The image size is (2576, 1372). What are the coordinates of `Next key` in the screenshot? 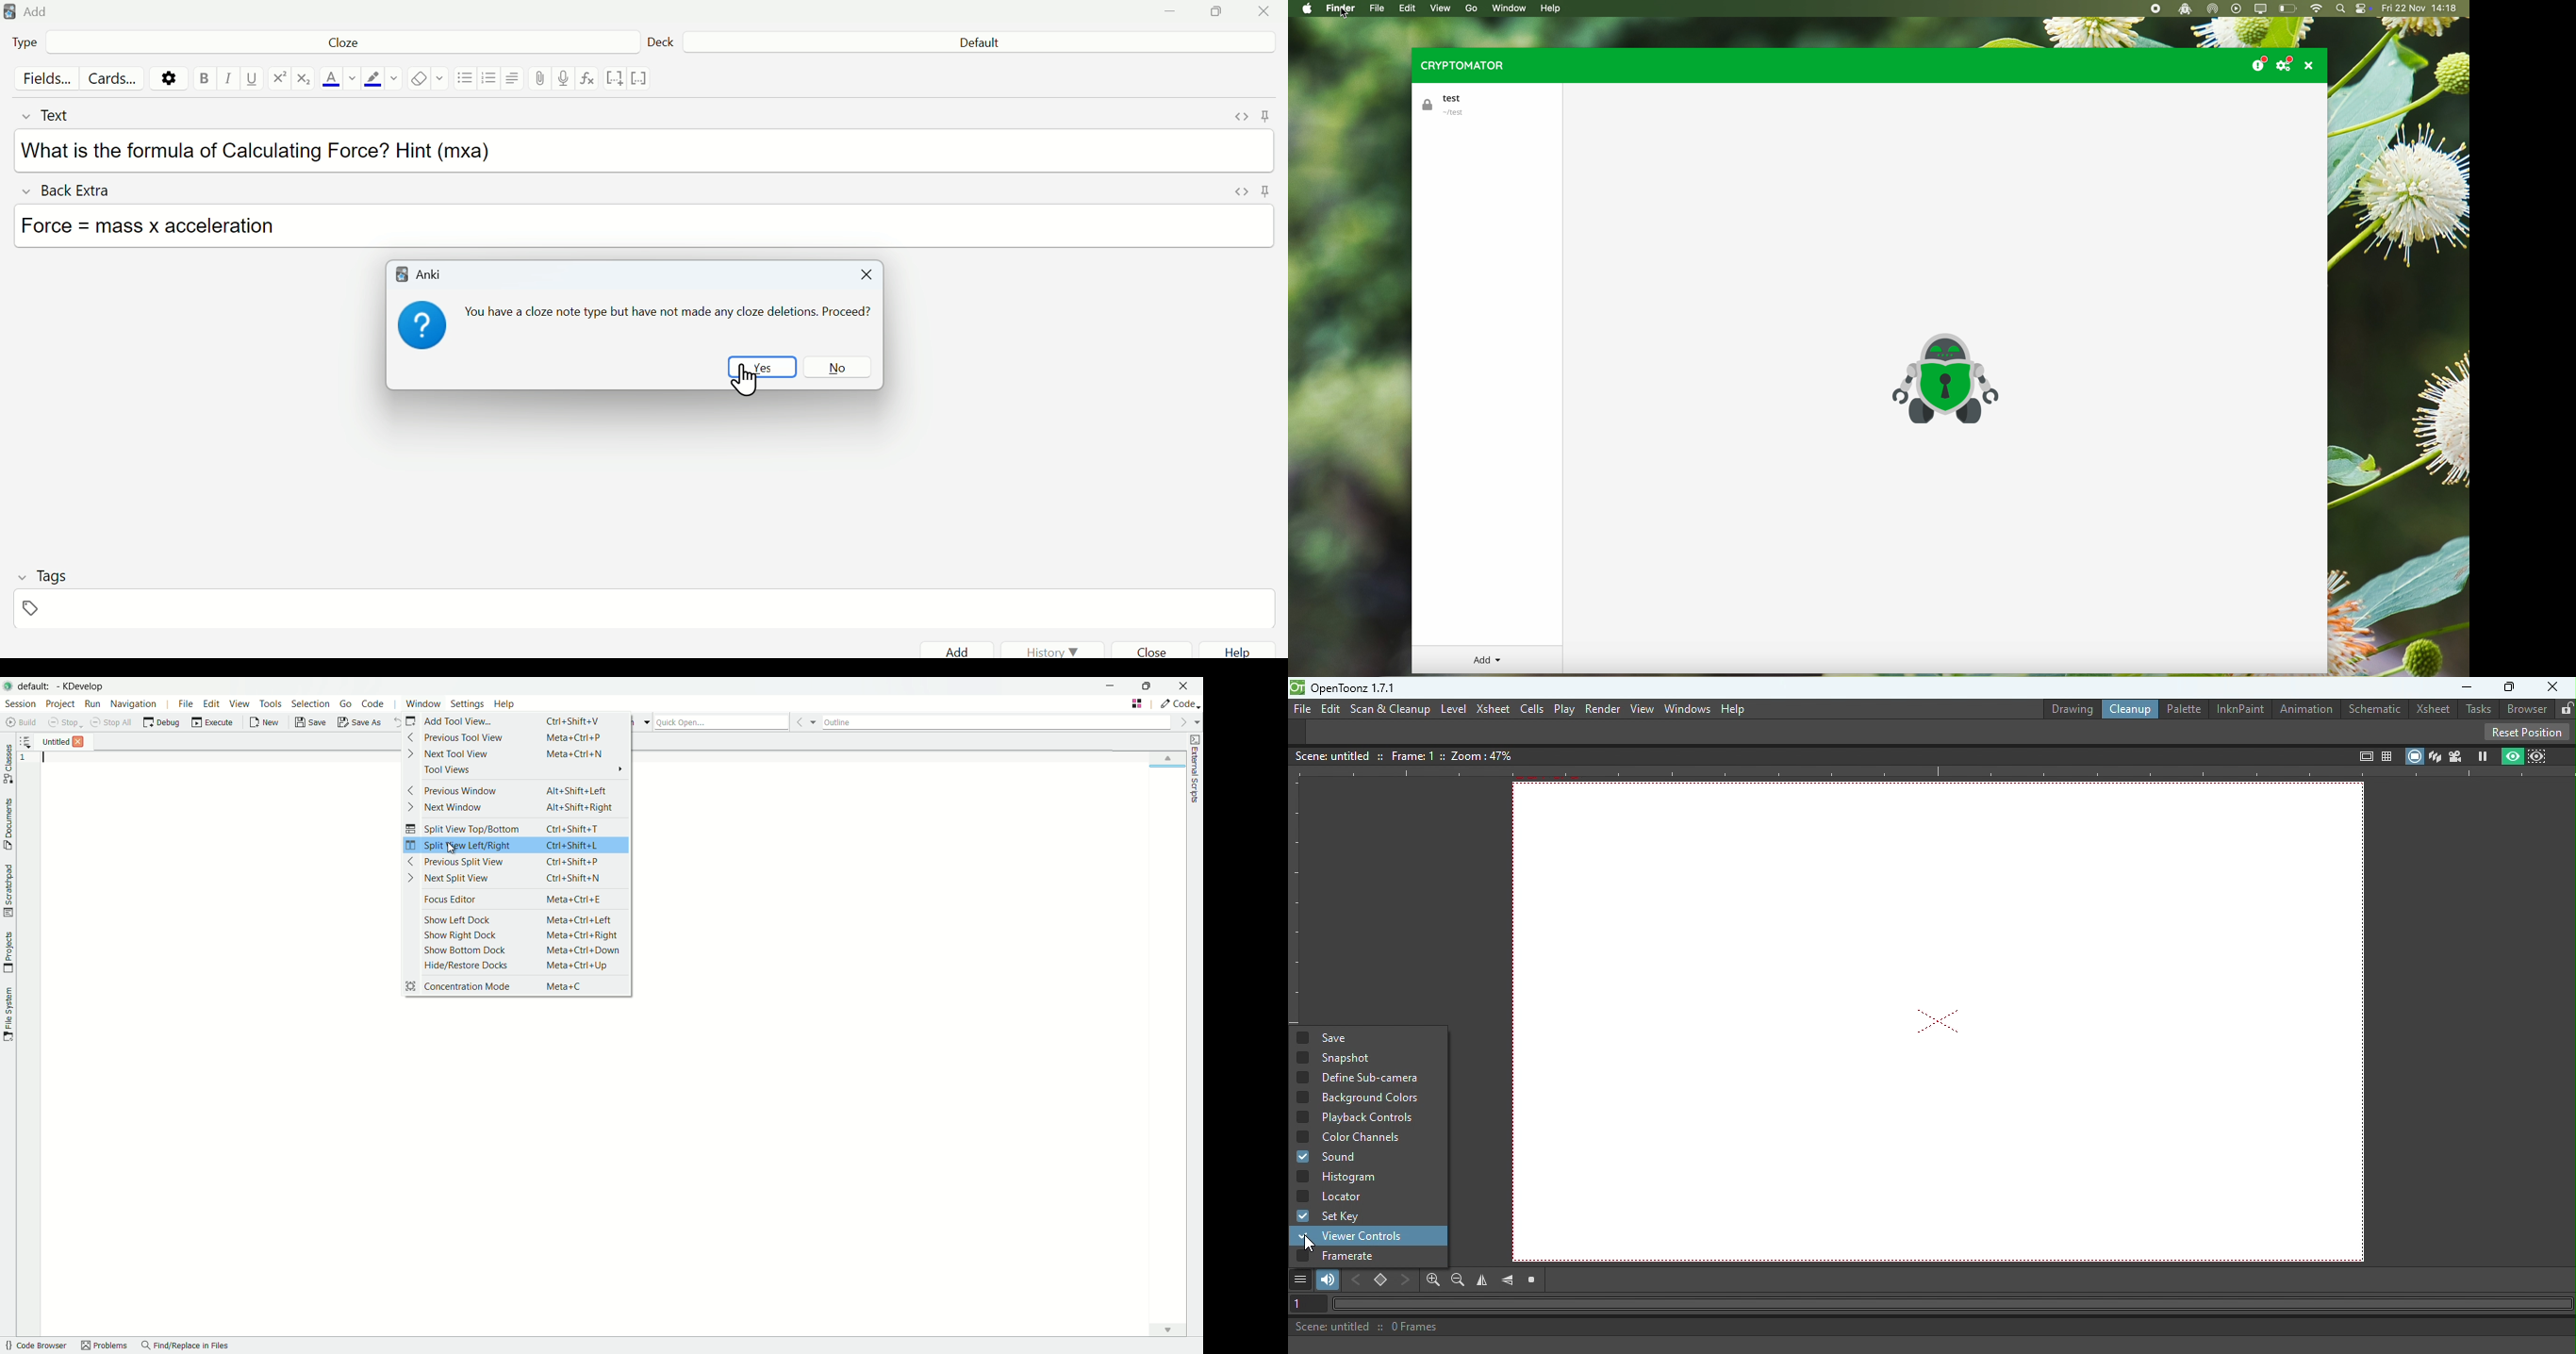 It's located at (1407, 1280).